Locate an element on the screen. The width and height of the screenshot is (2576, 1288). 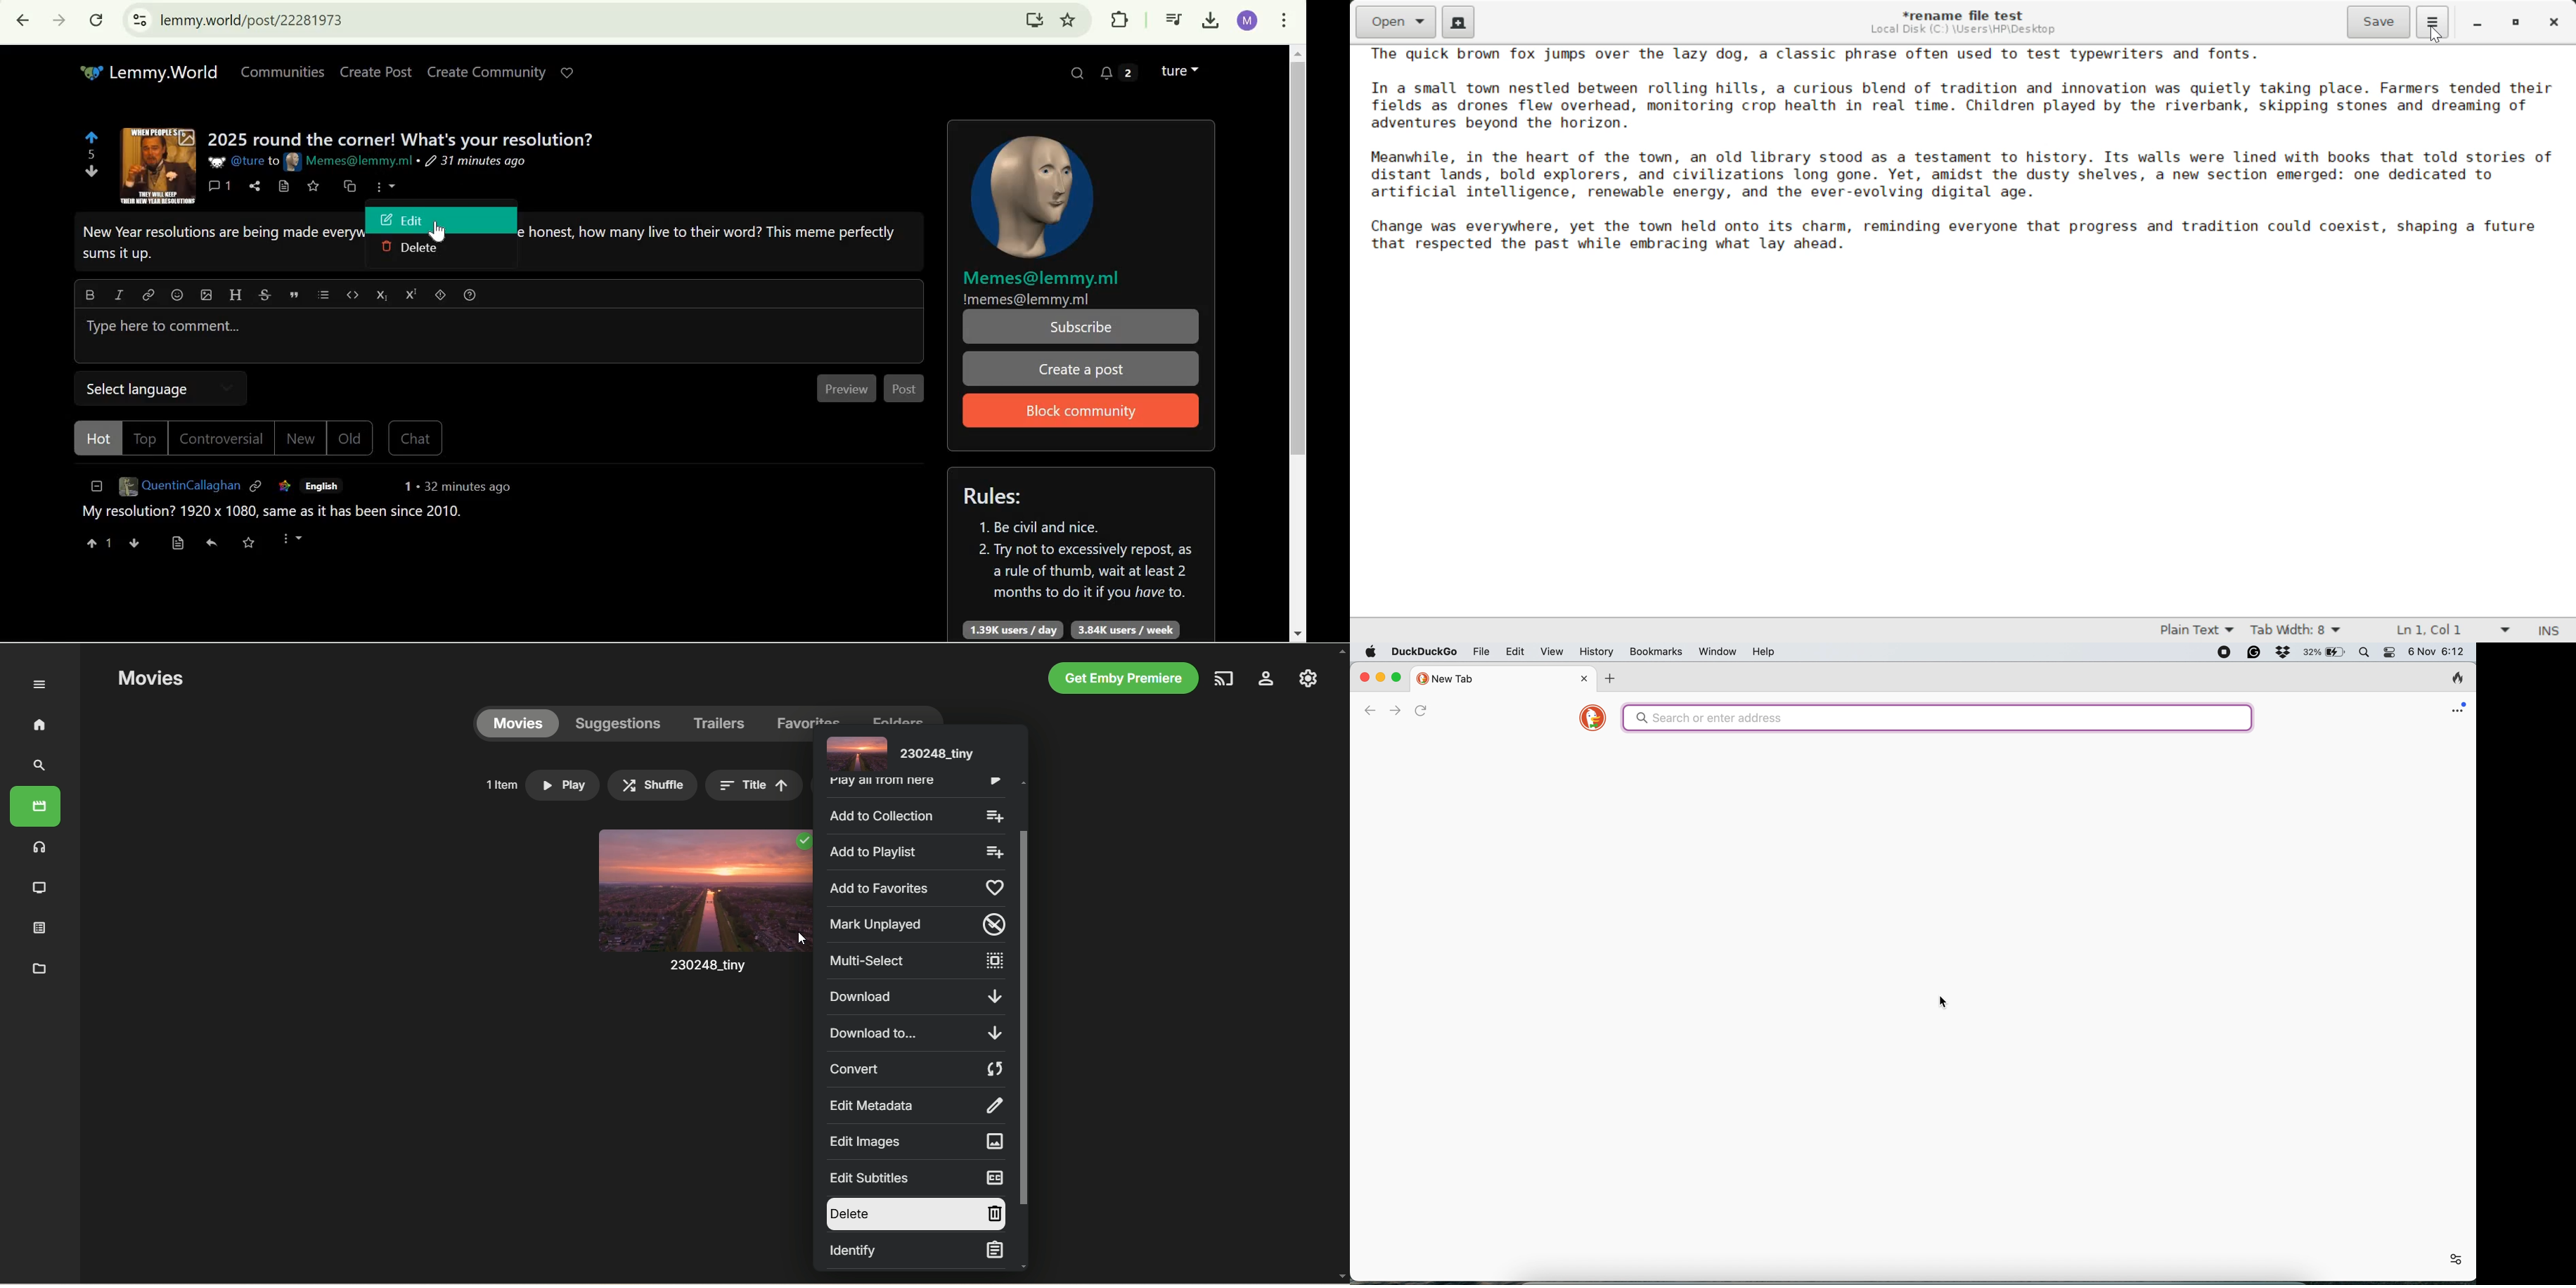
window is located at coordinates (1719, 652).